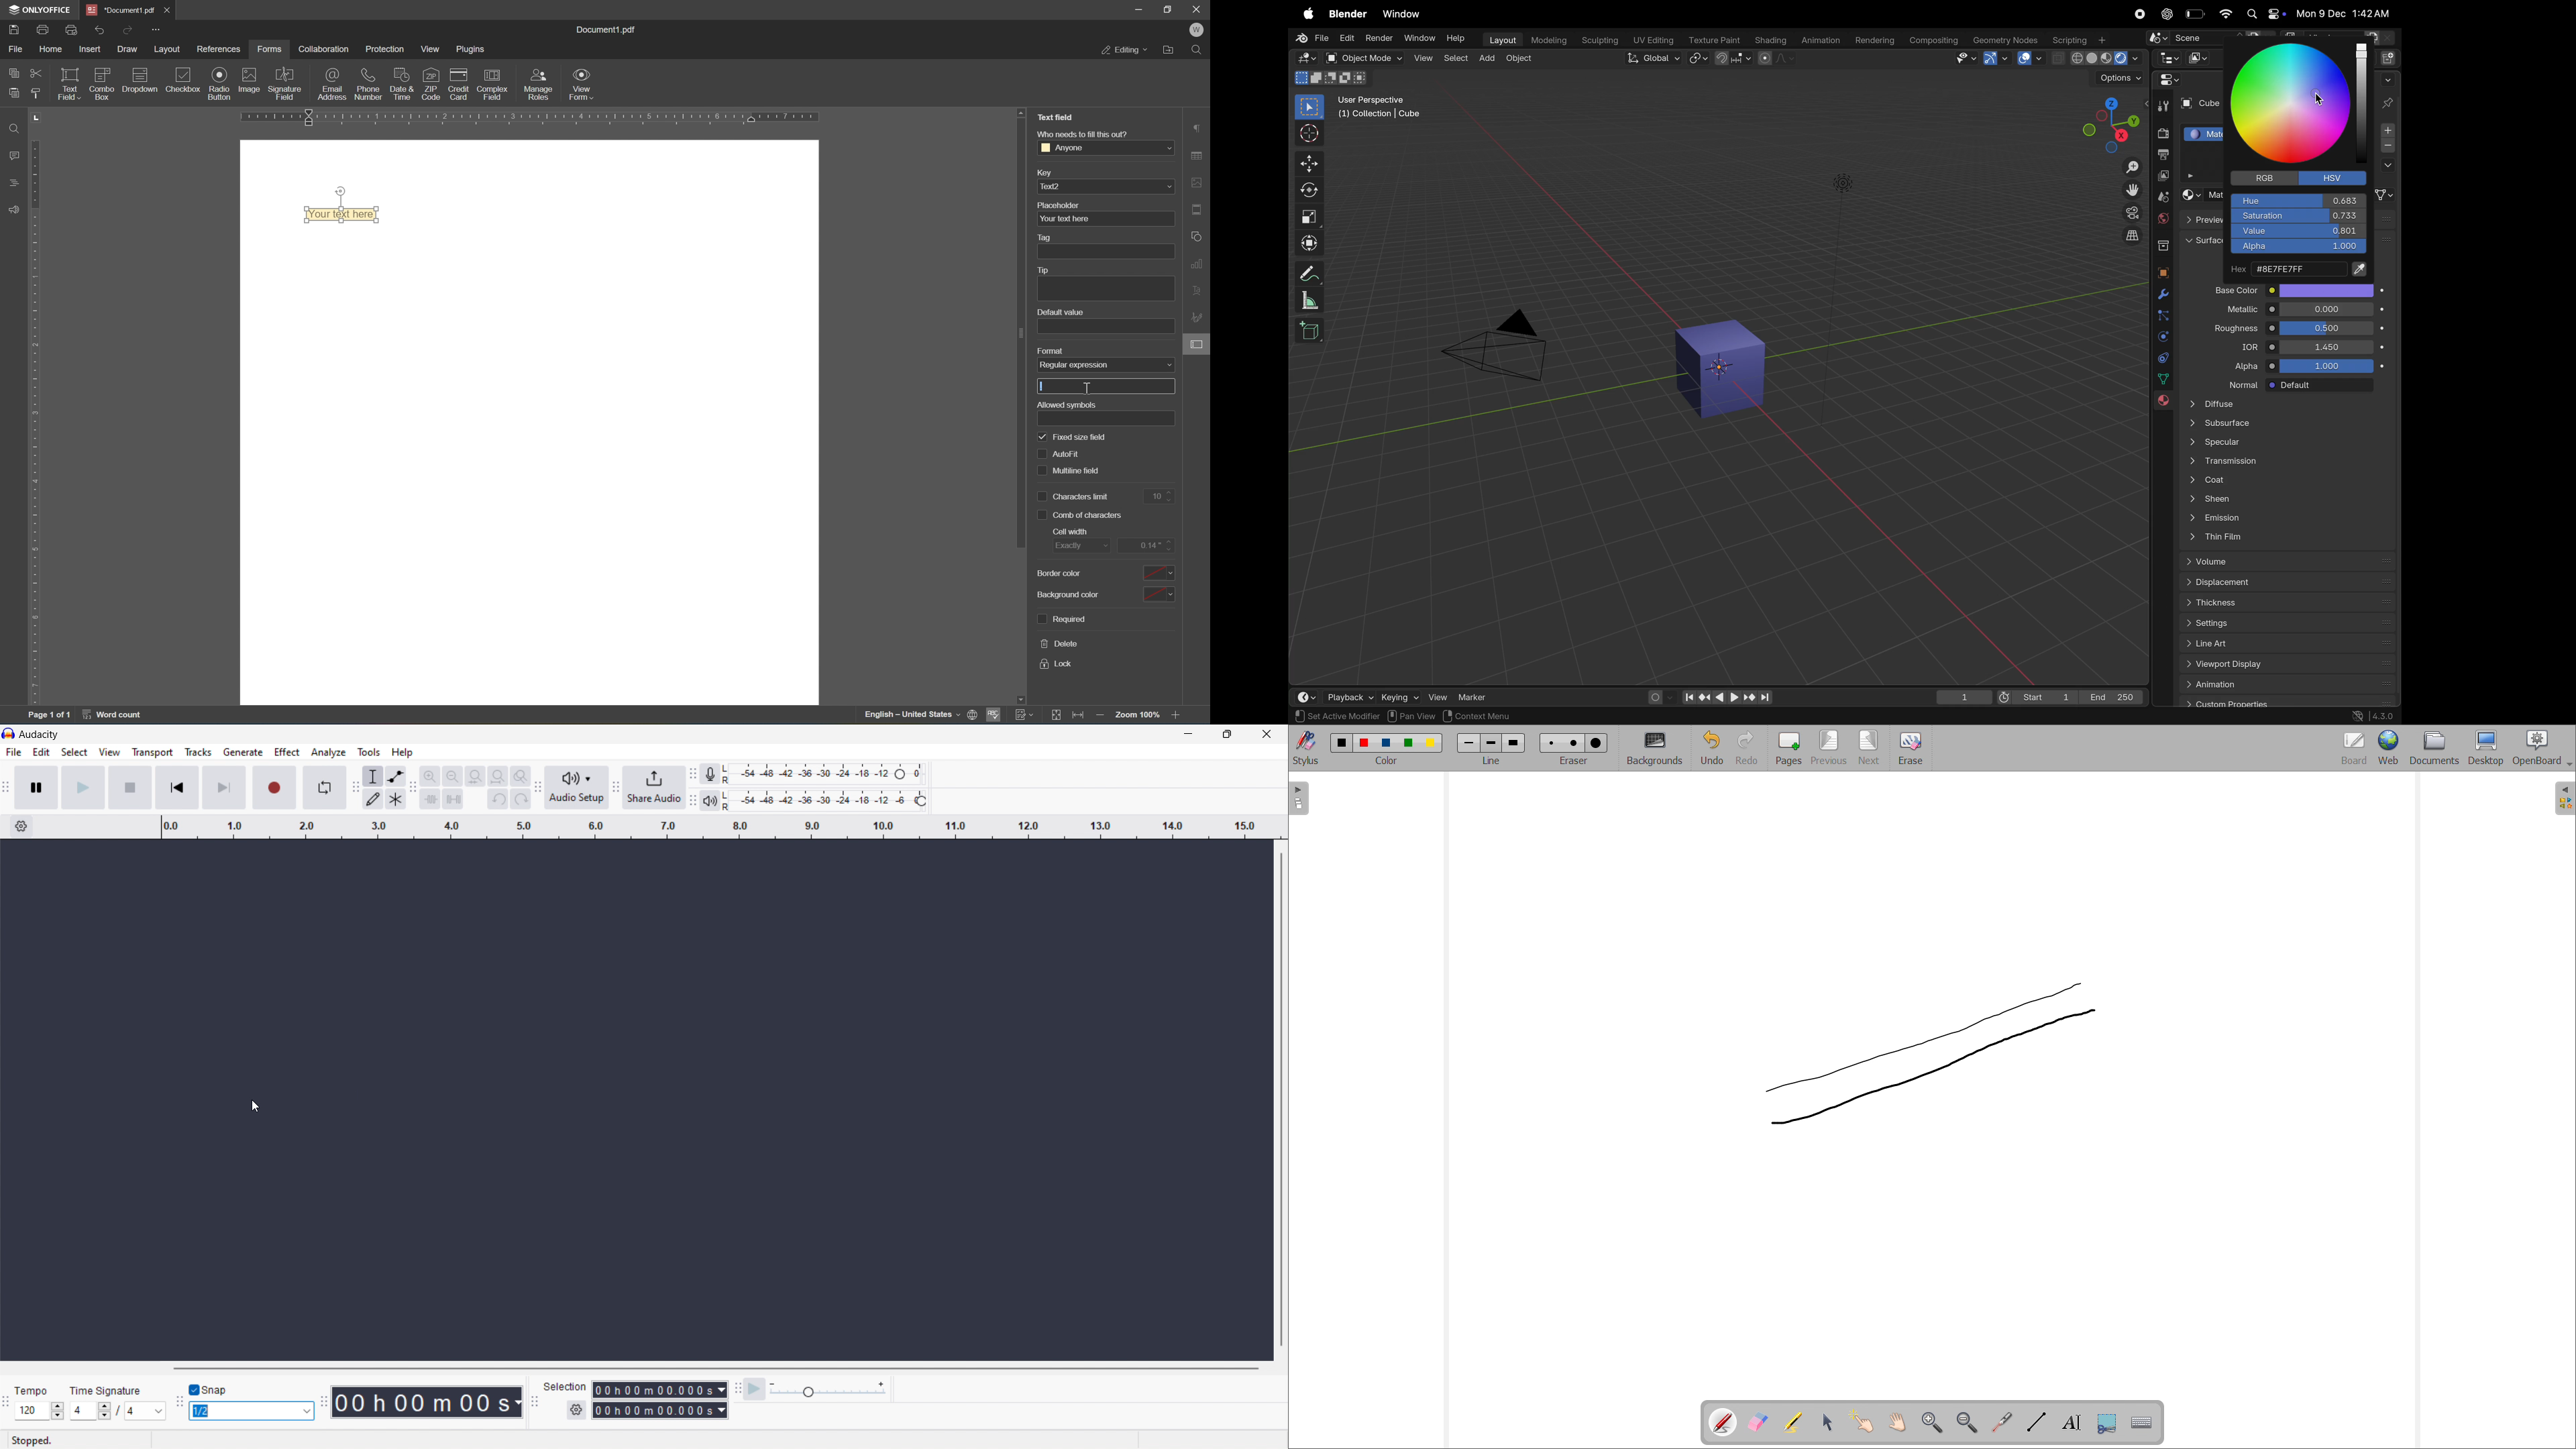  What do you see at coordinates (1059, 644) in the screenshot?
I see `delete` at bounding box center [1059, 644].